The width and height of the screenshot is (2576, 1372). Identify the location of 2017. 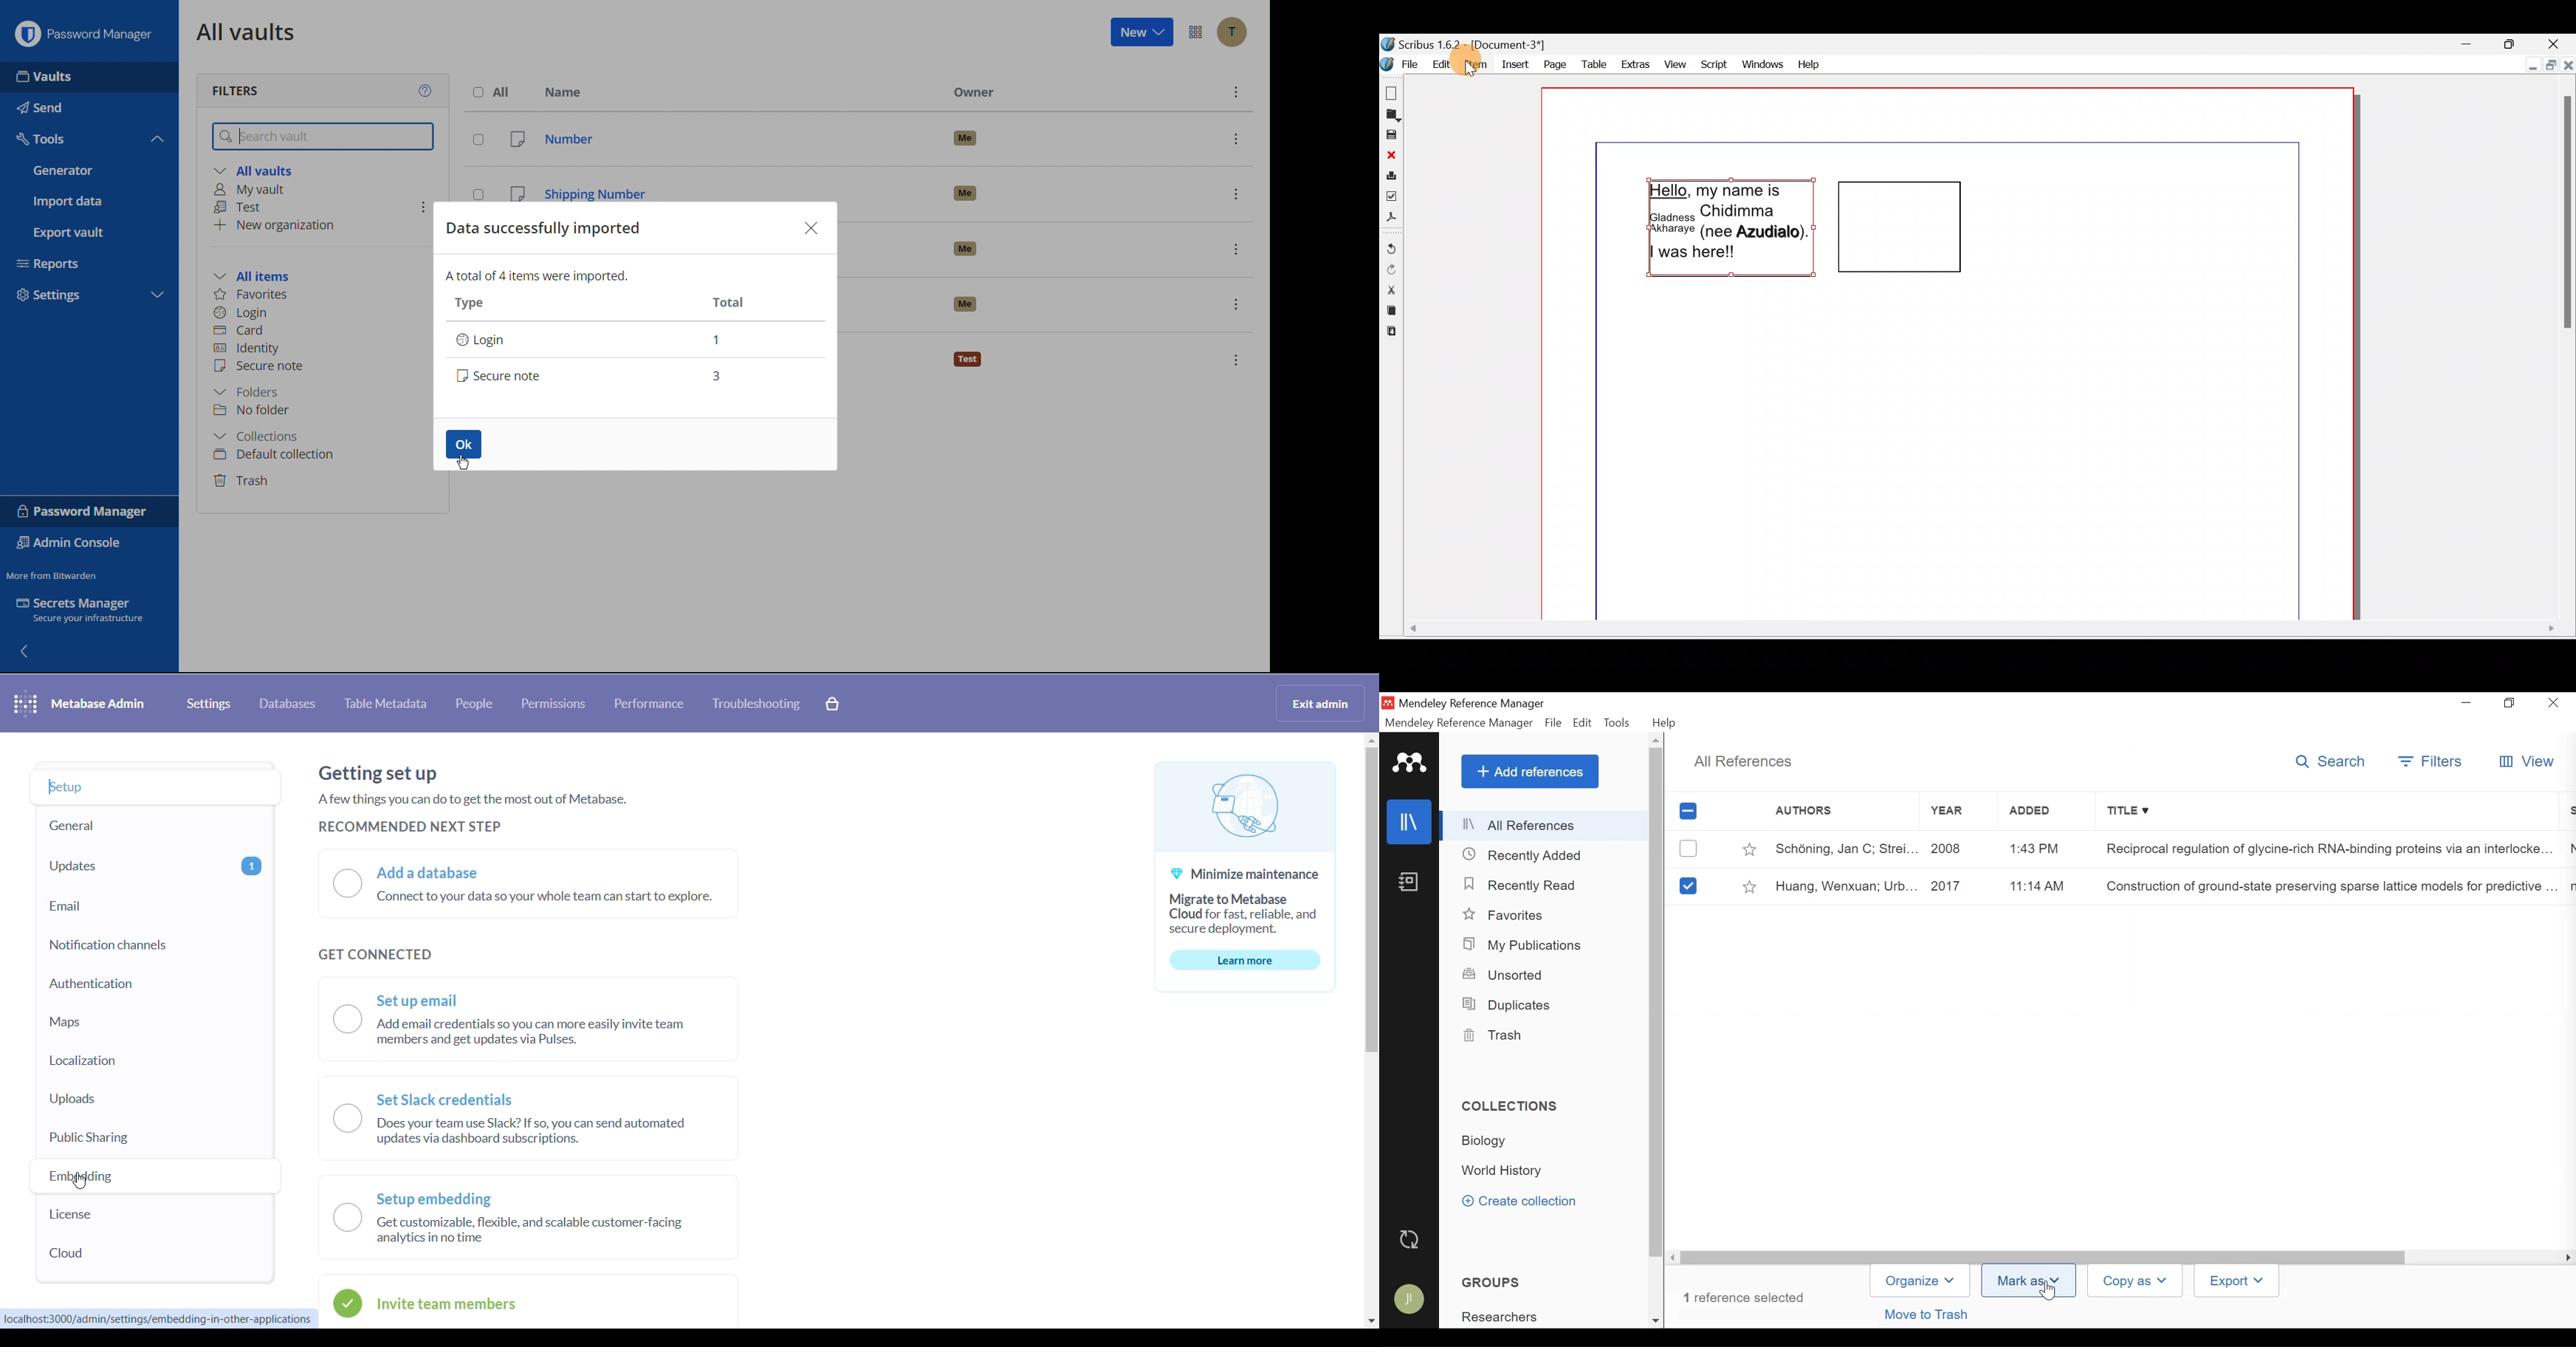
(1952, 886).